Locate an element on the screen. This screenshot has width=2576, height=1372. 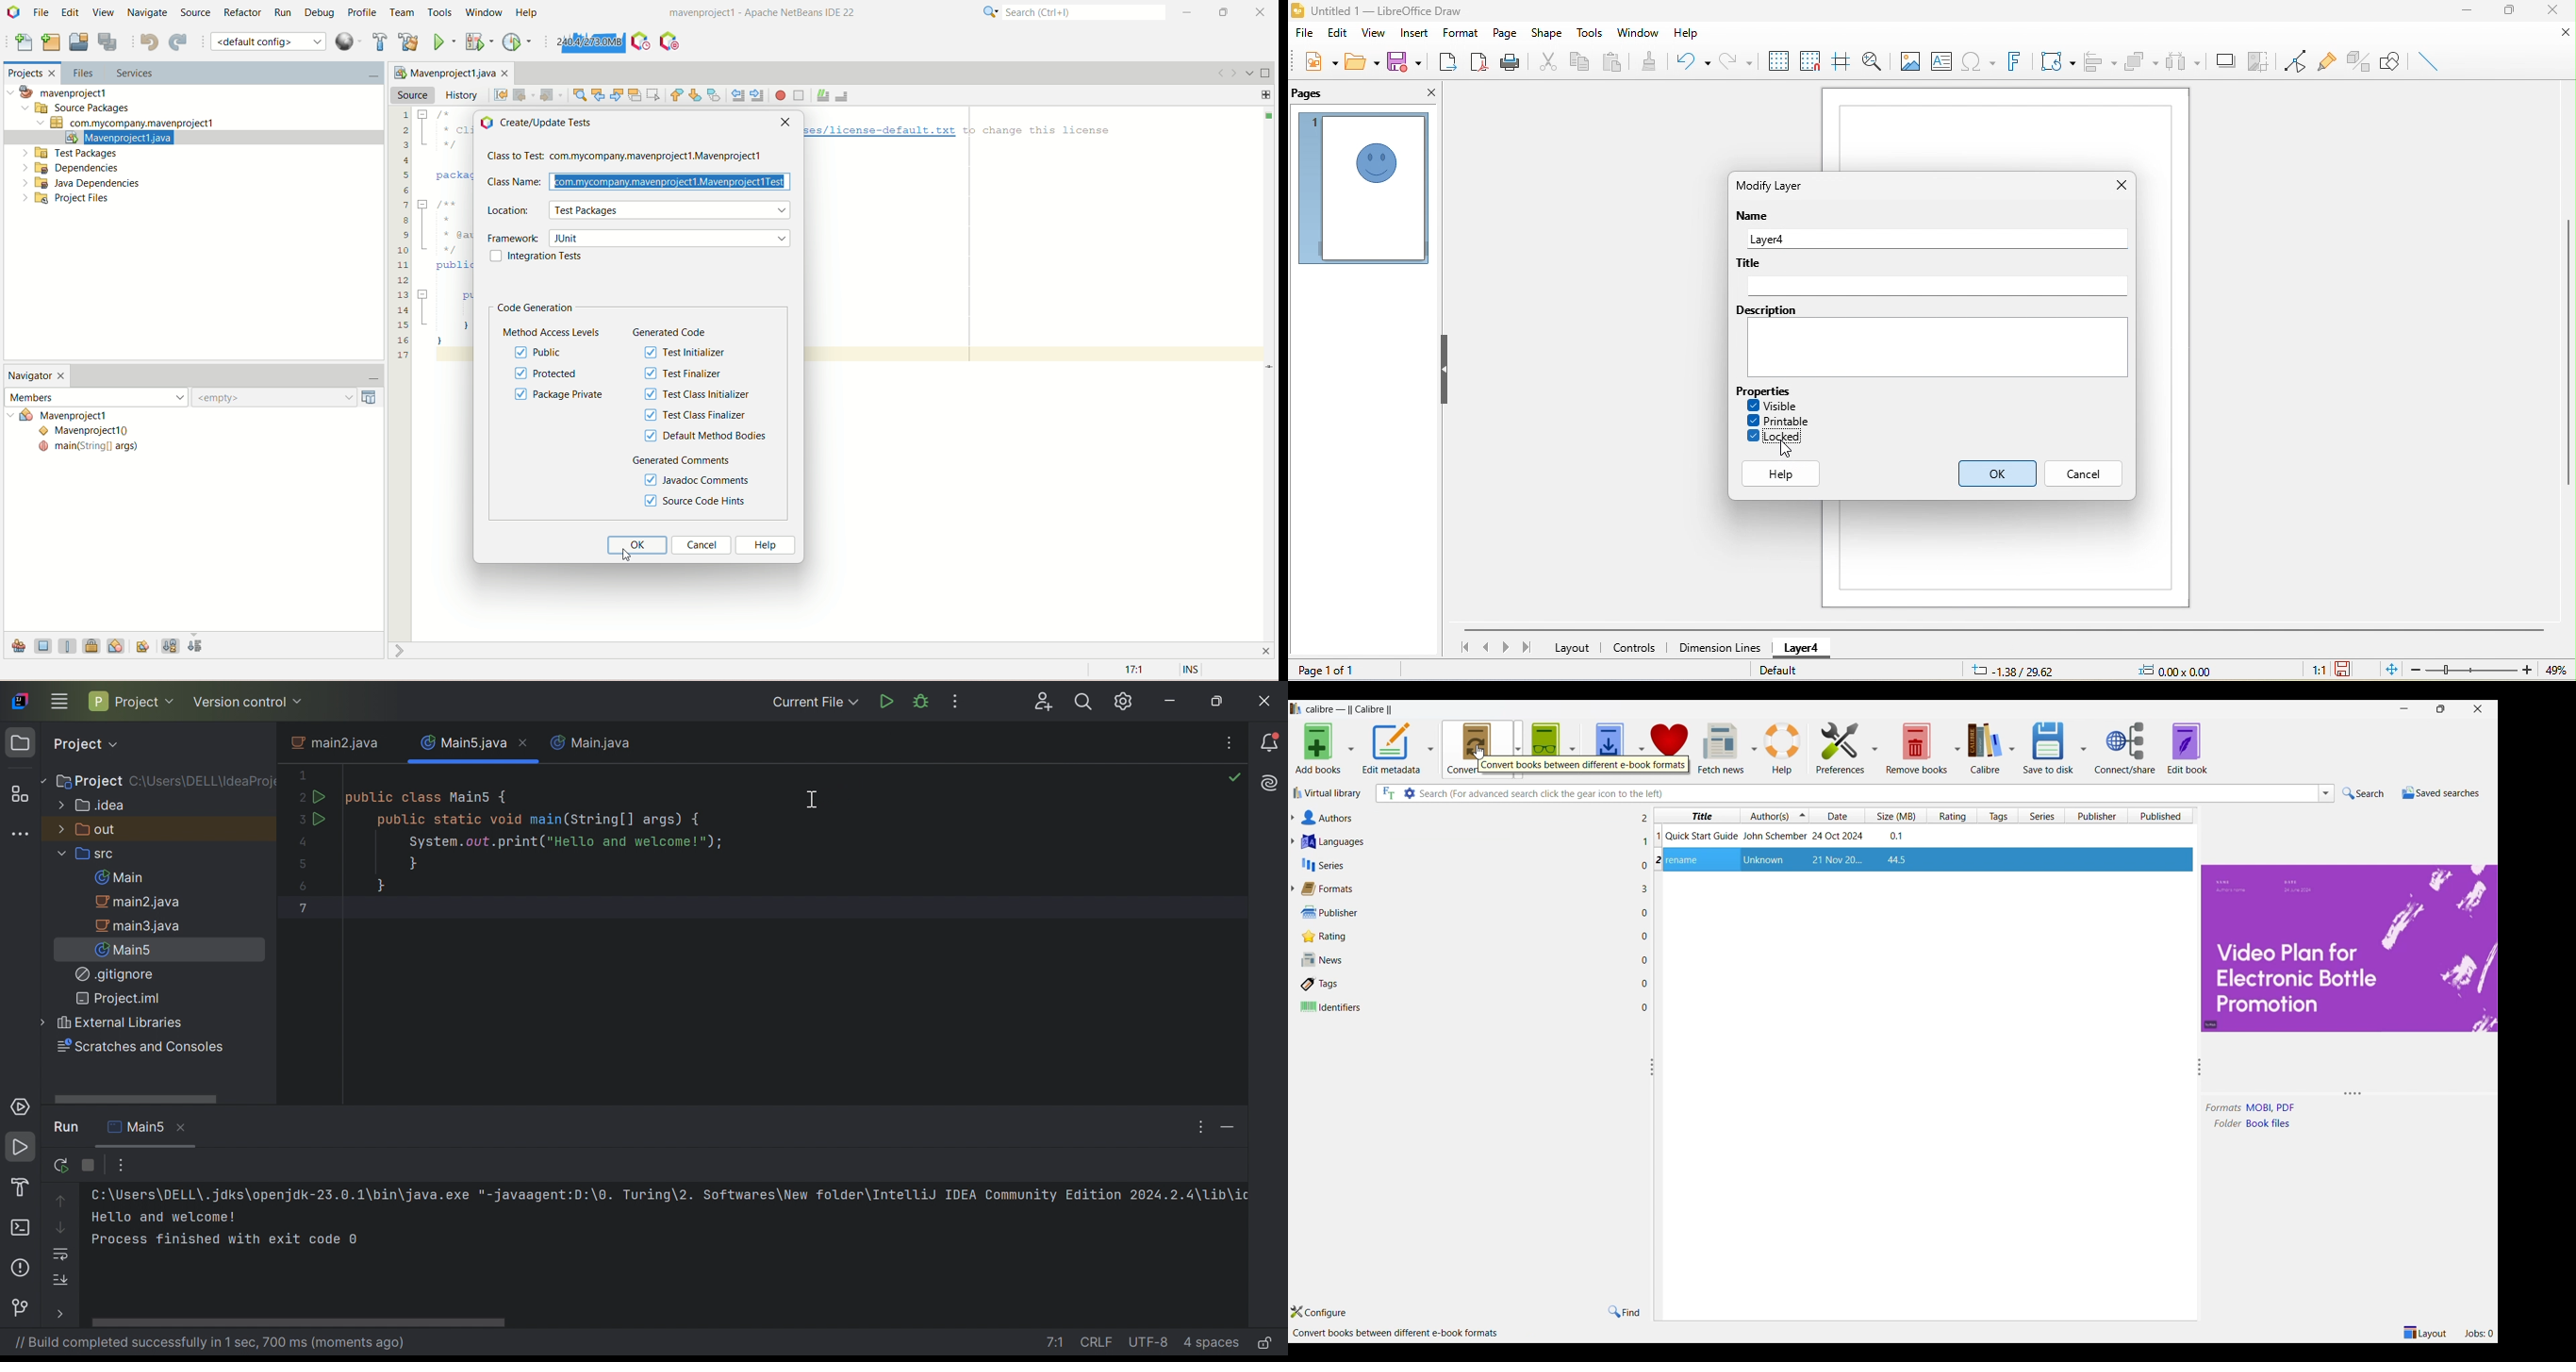
restore is located at coordinates (2441, 709).